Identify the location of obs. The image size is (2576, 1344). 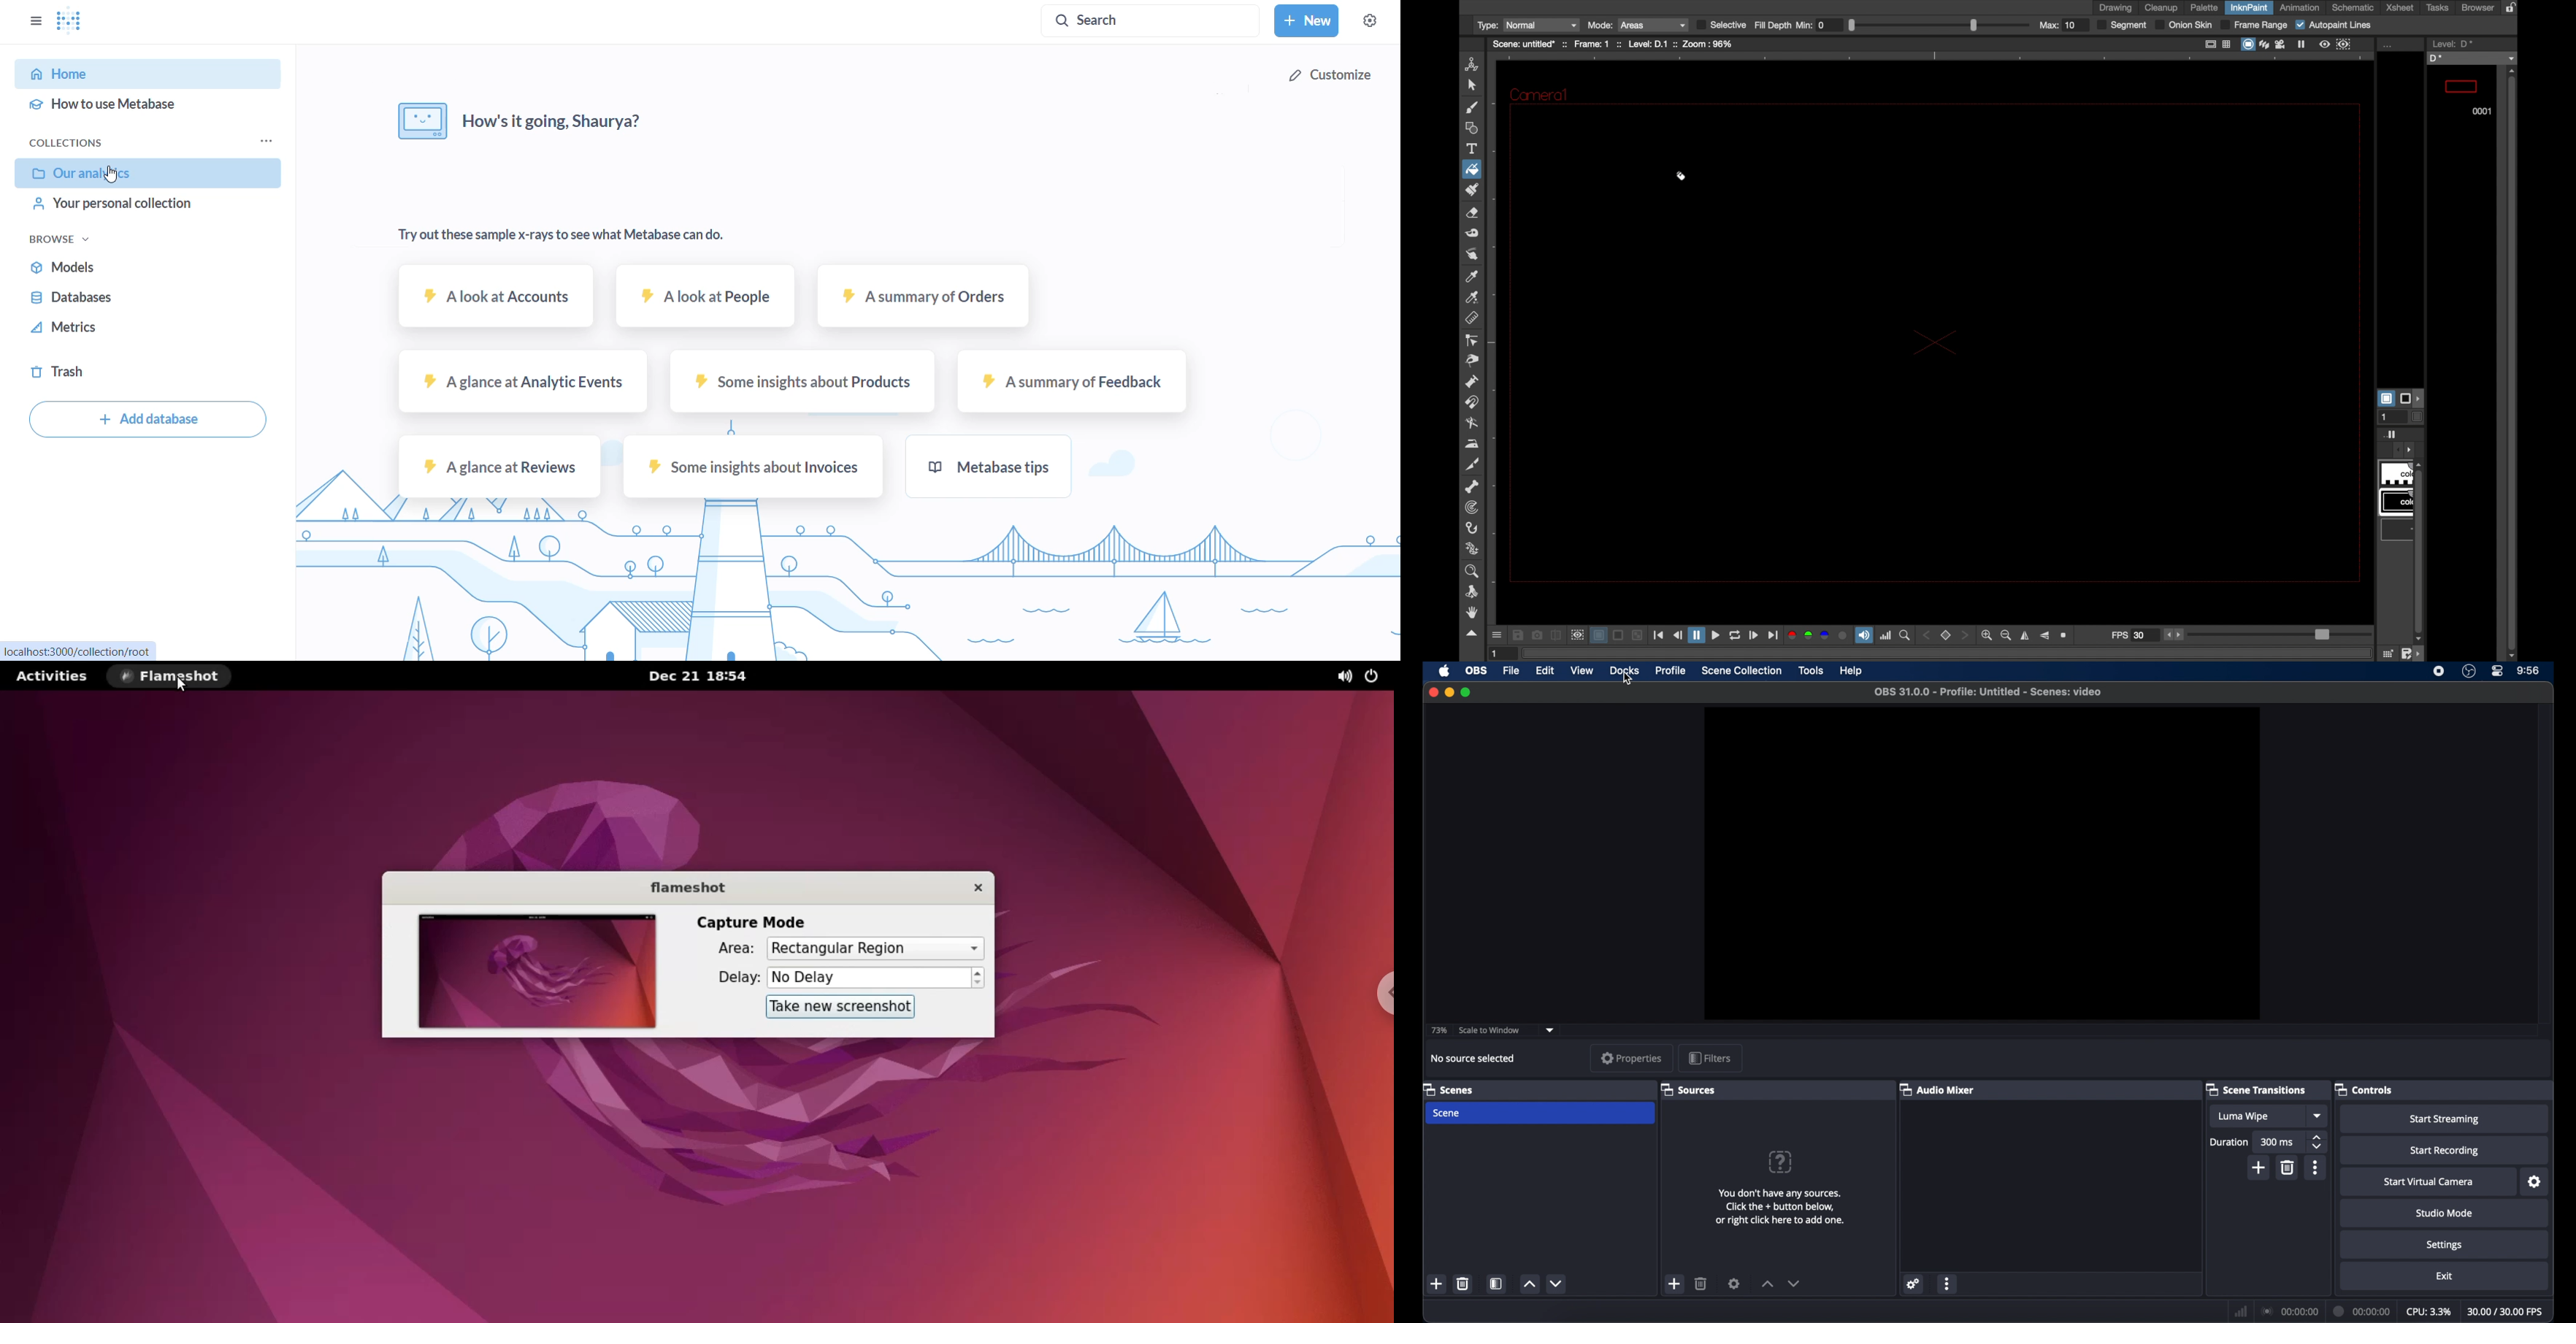
(1476, 671).